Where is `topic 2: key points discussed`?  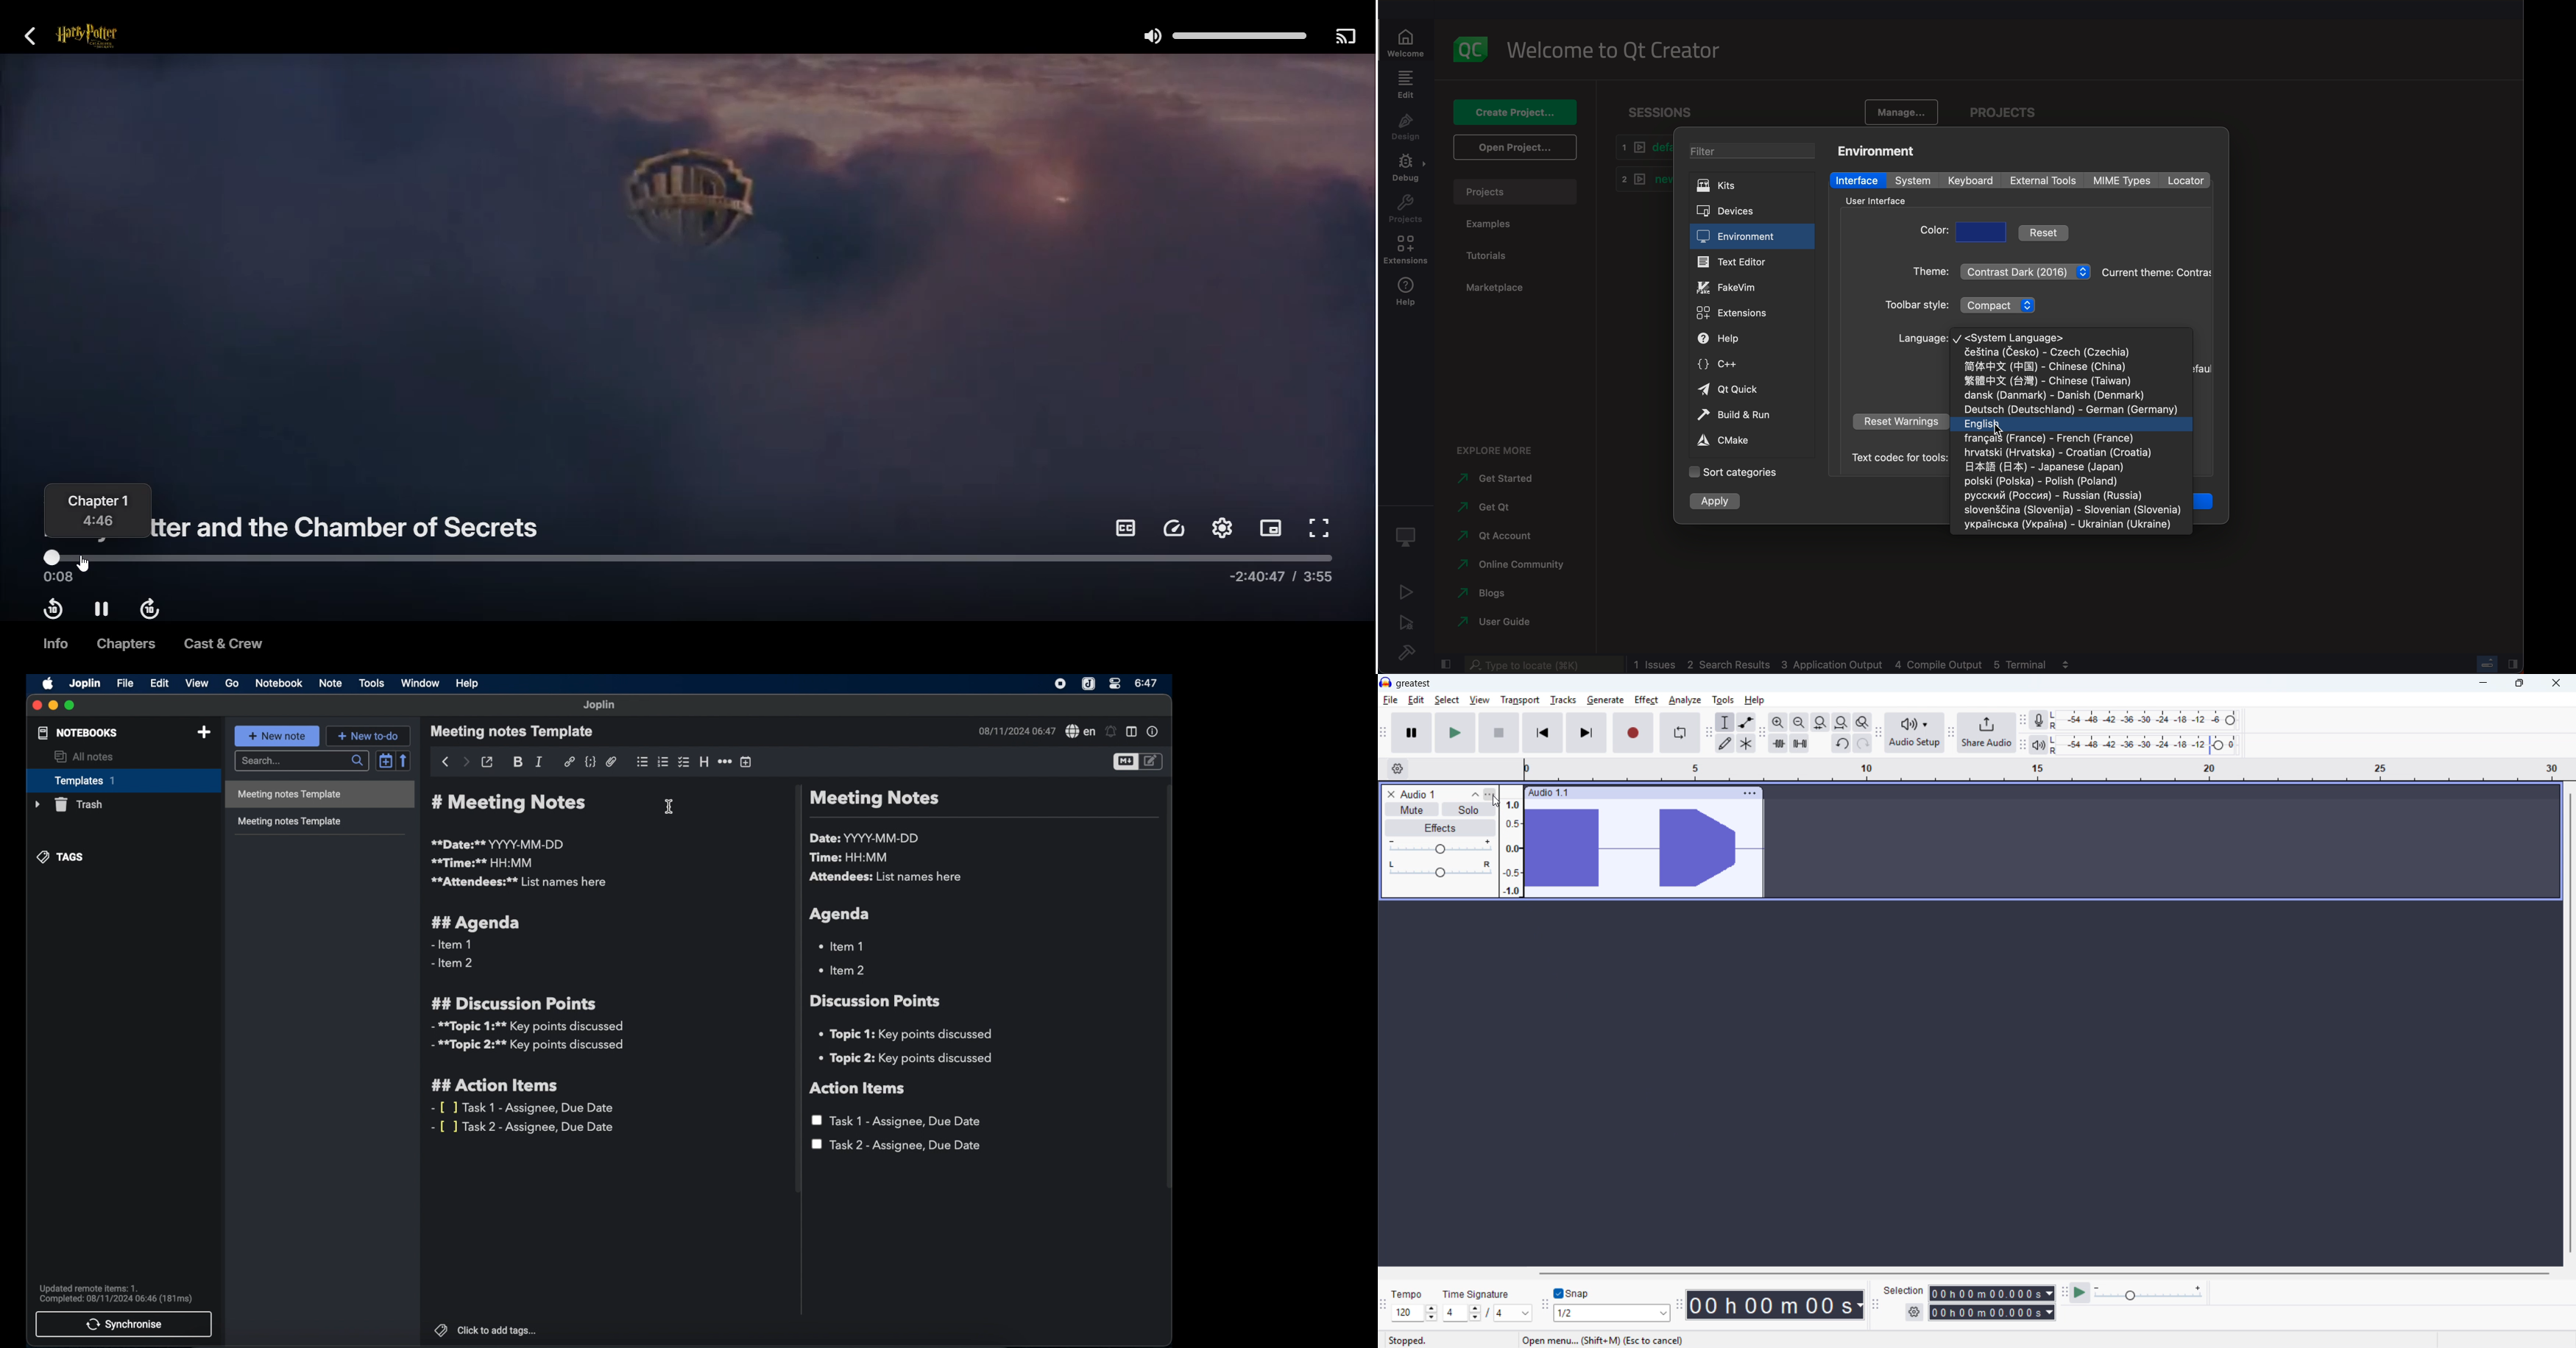
topic 2: key points discussed is located at coordinates (907, 1058).